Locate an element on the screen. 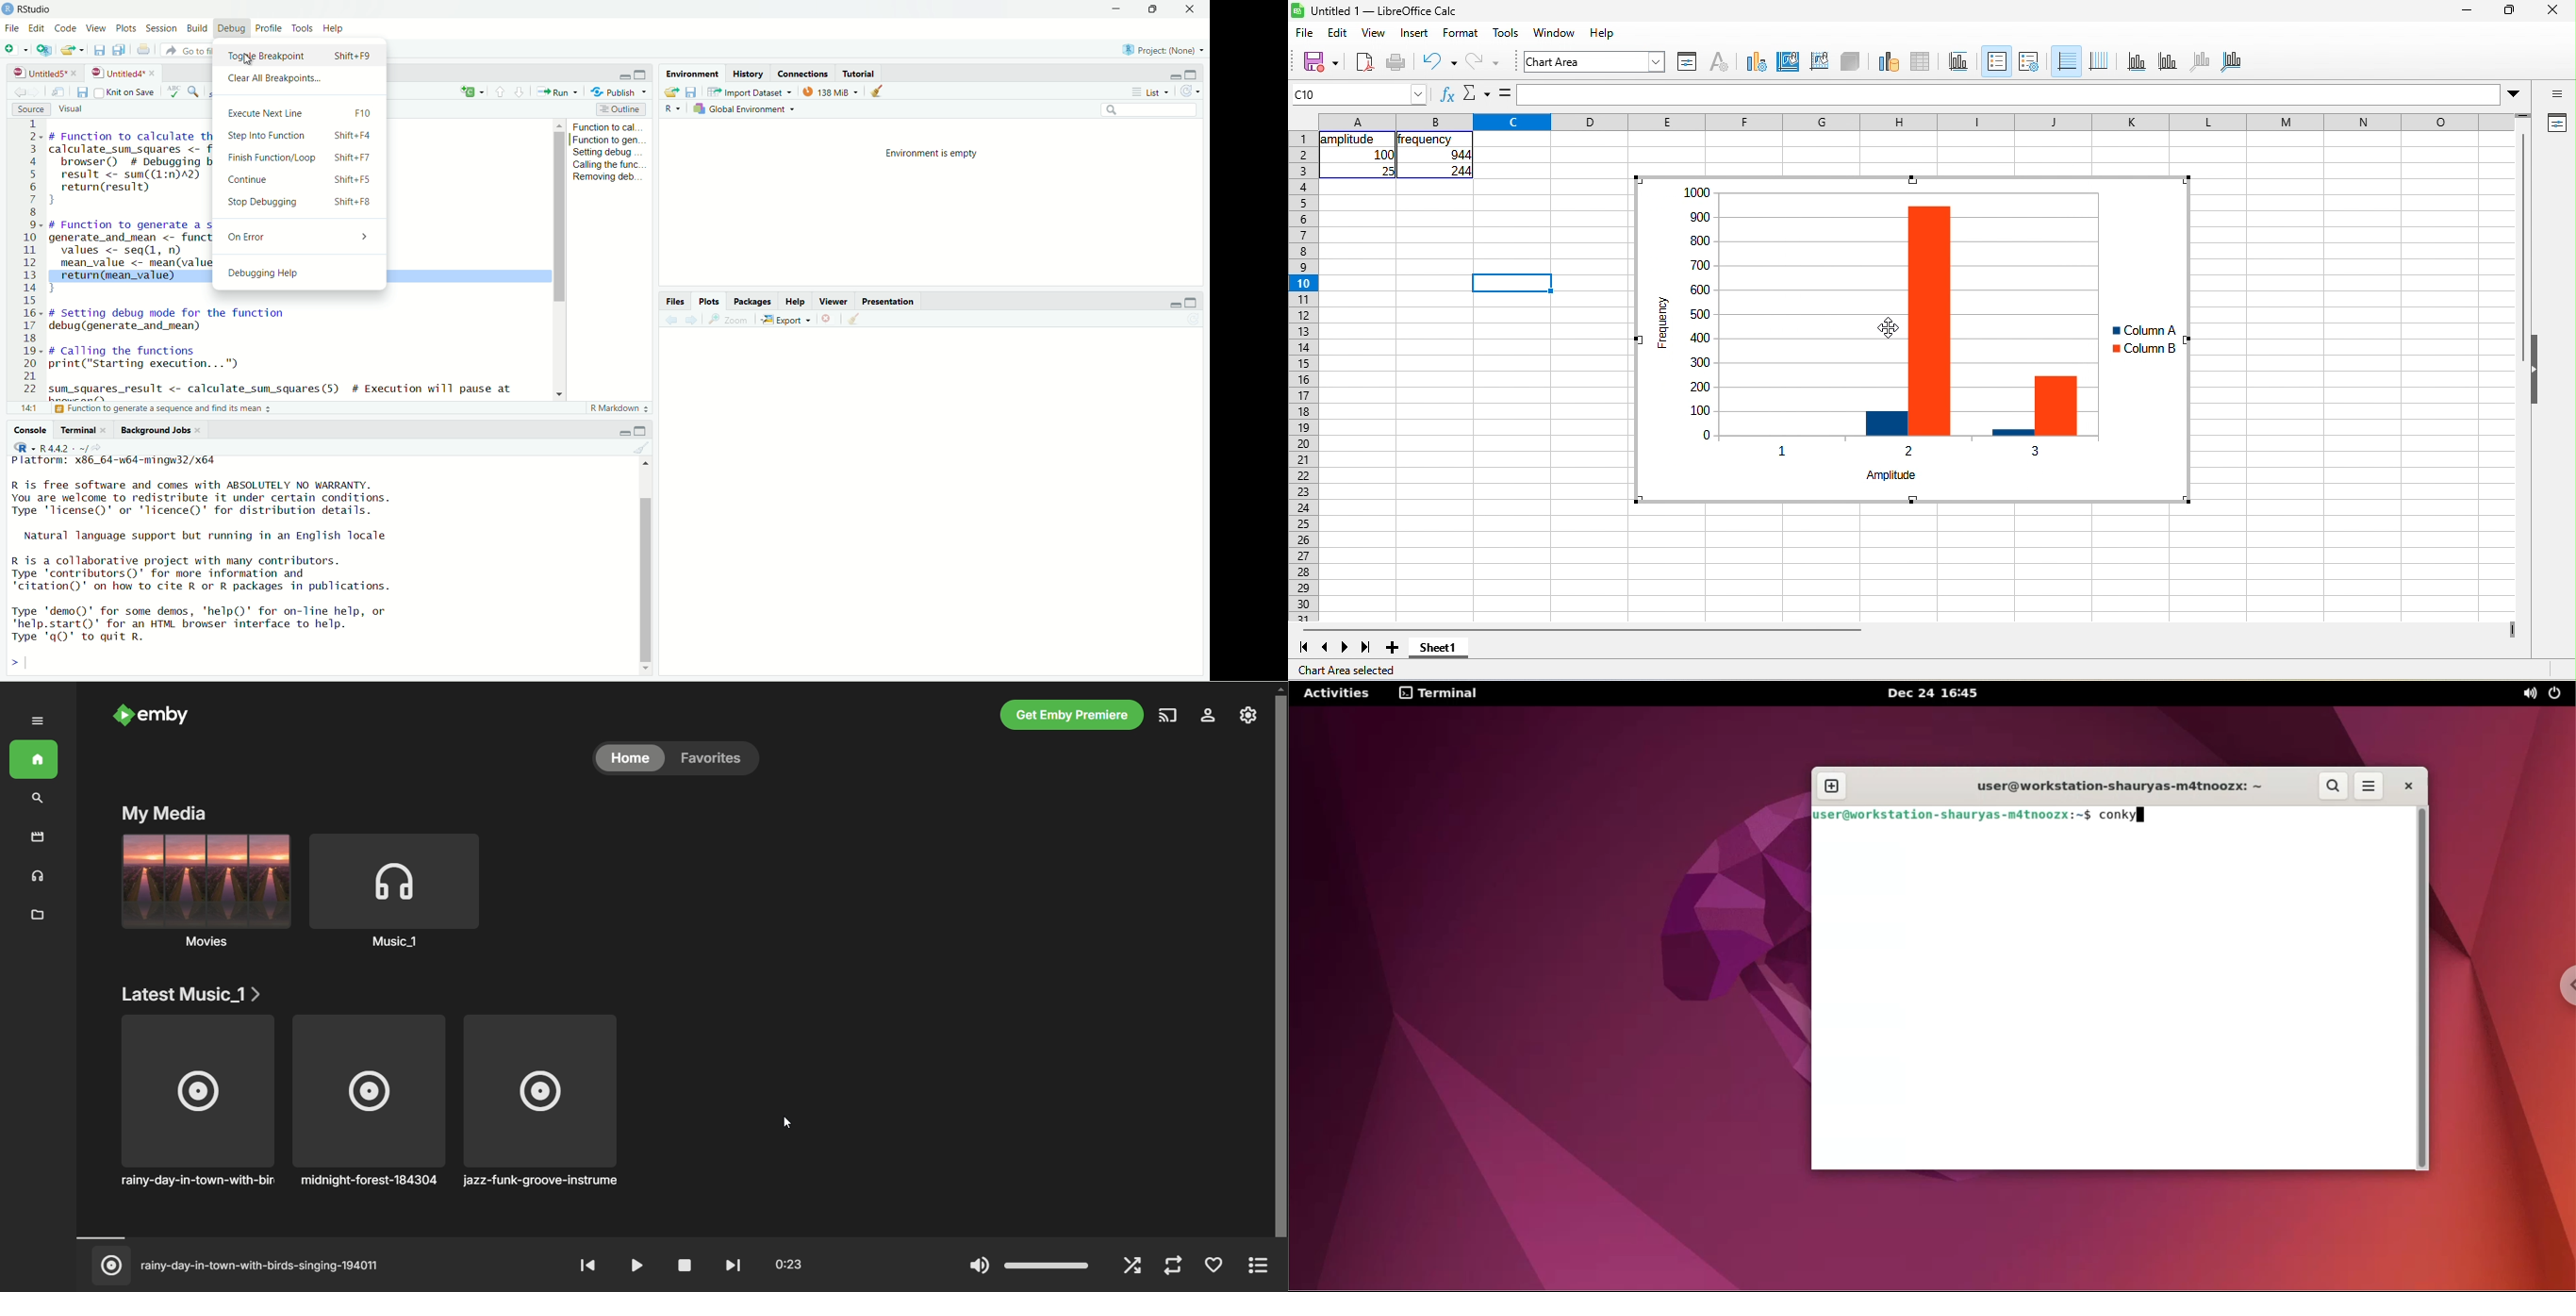 This screenshot has height=1316, width=2576. remove the current plot is located at coordinates (828, 320).